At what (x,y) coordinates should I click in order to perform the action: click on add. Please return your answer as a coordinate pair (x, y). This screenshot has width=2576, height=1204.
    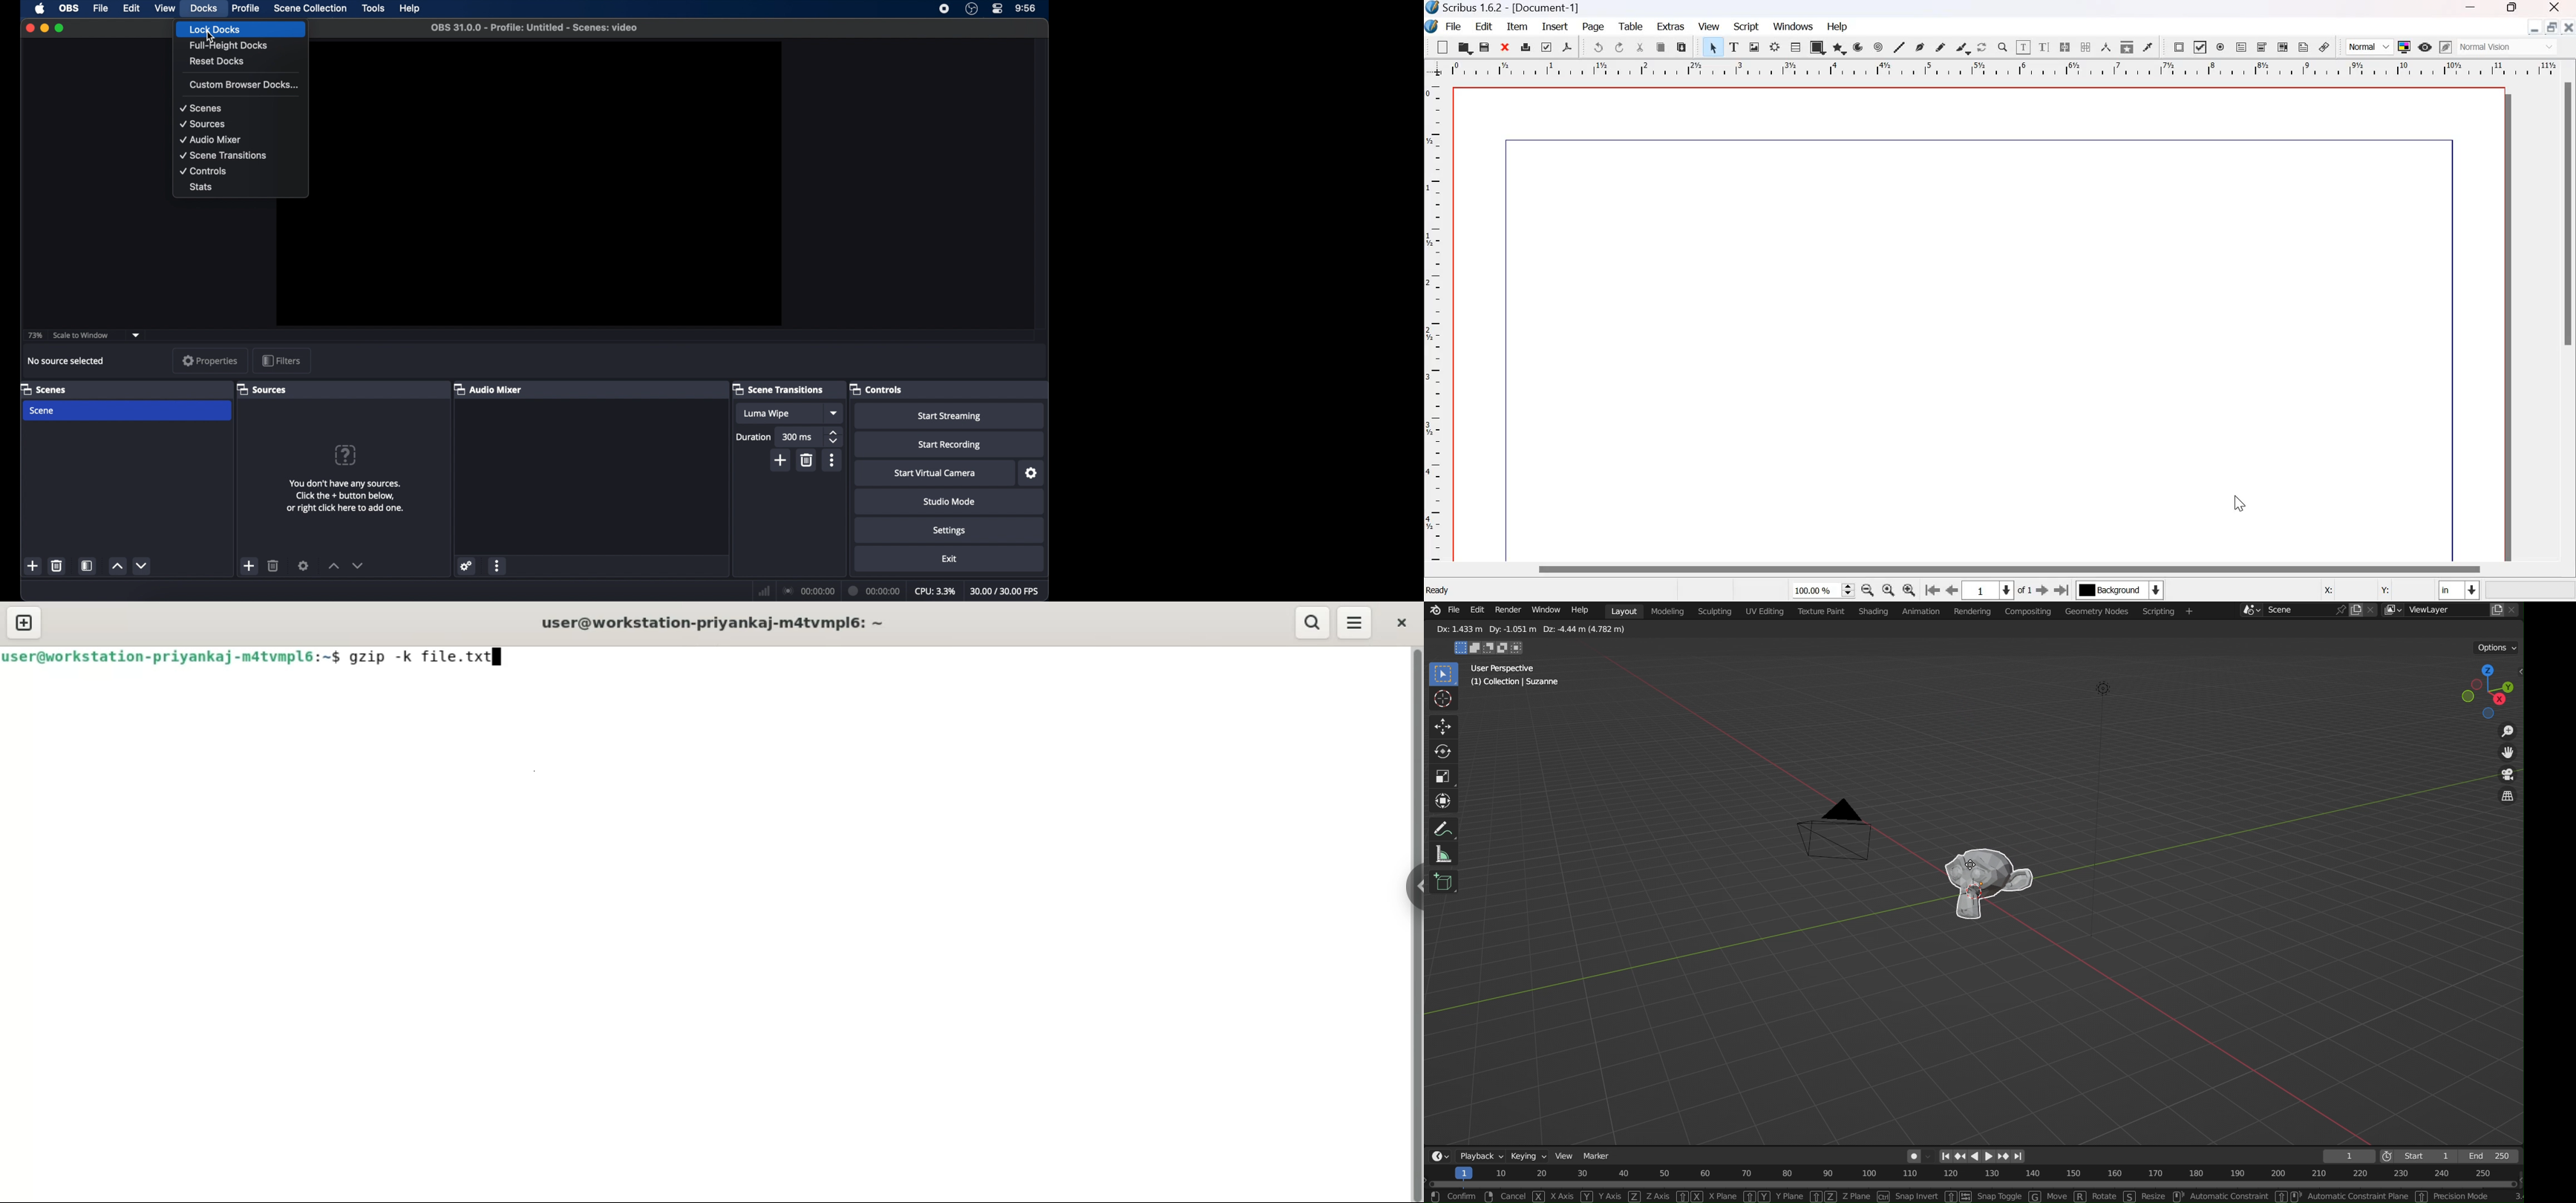
    Looking at the image, I should click on (34, 566).